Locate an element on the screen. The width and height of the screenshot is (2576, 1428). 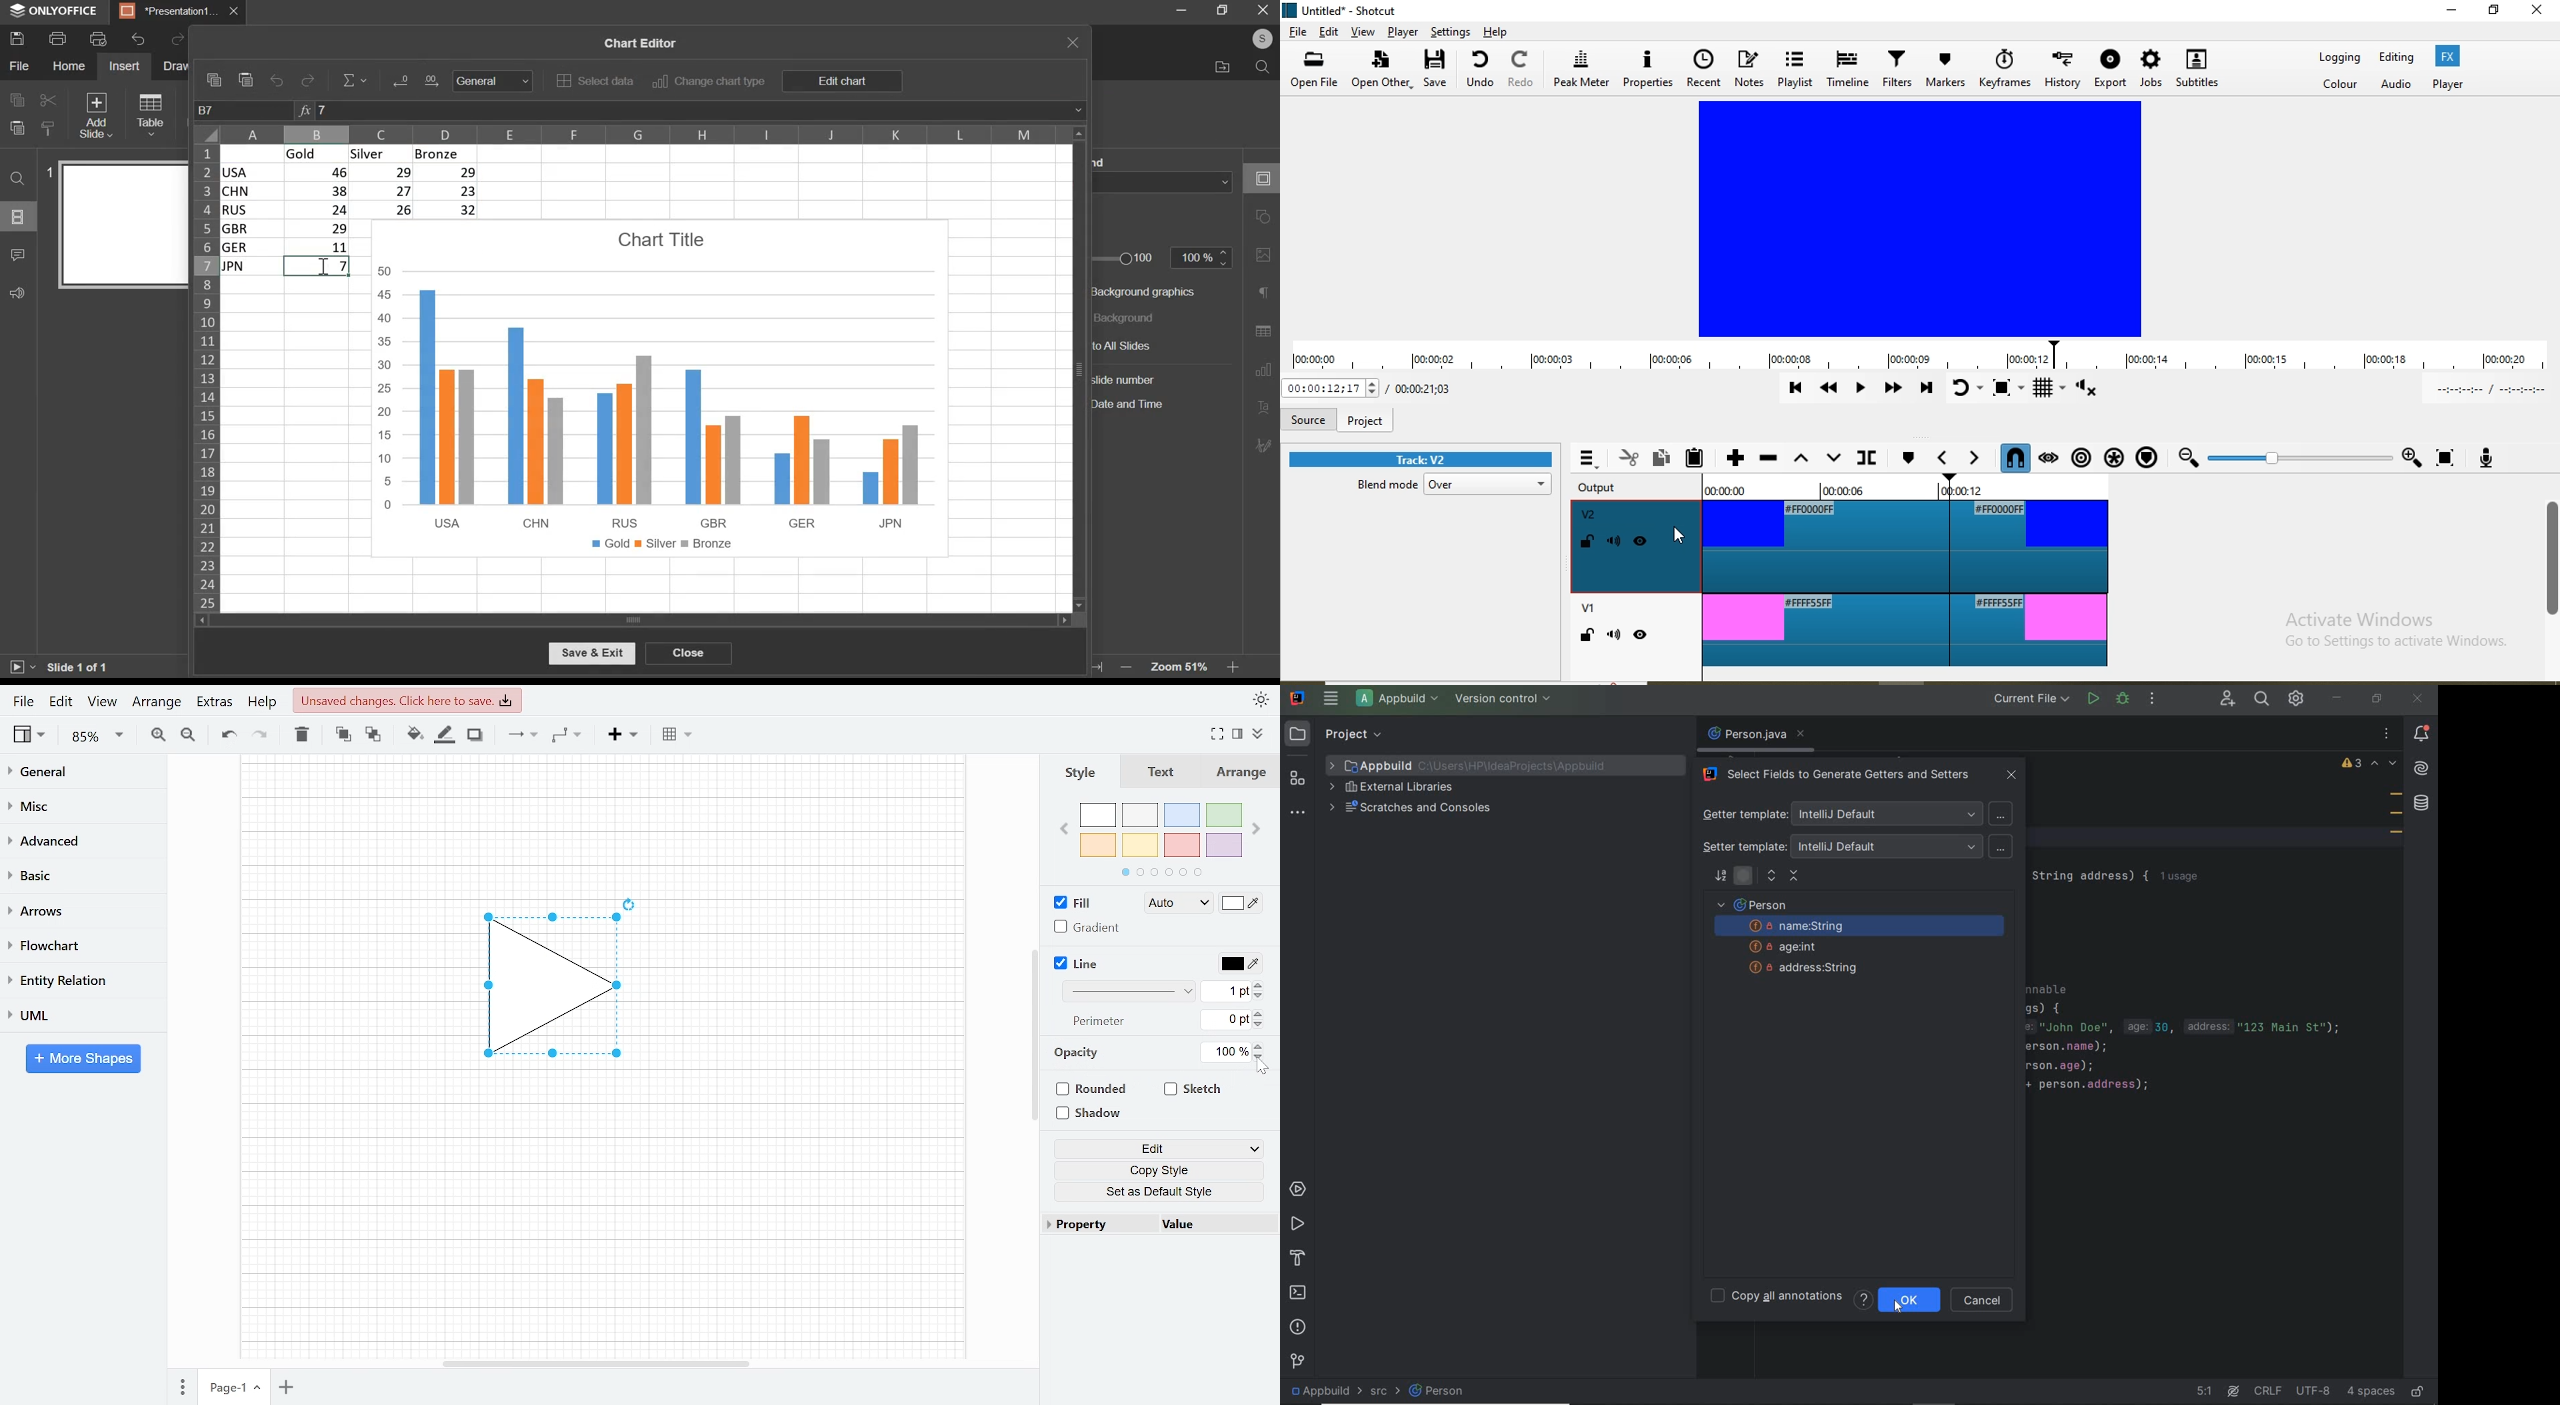
 is located at coordinates (400, 83).